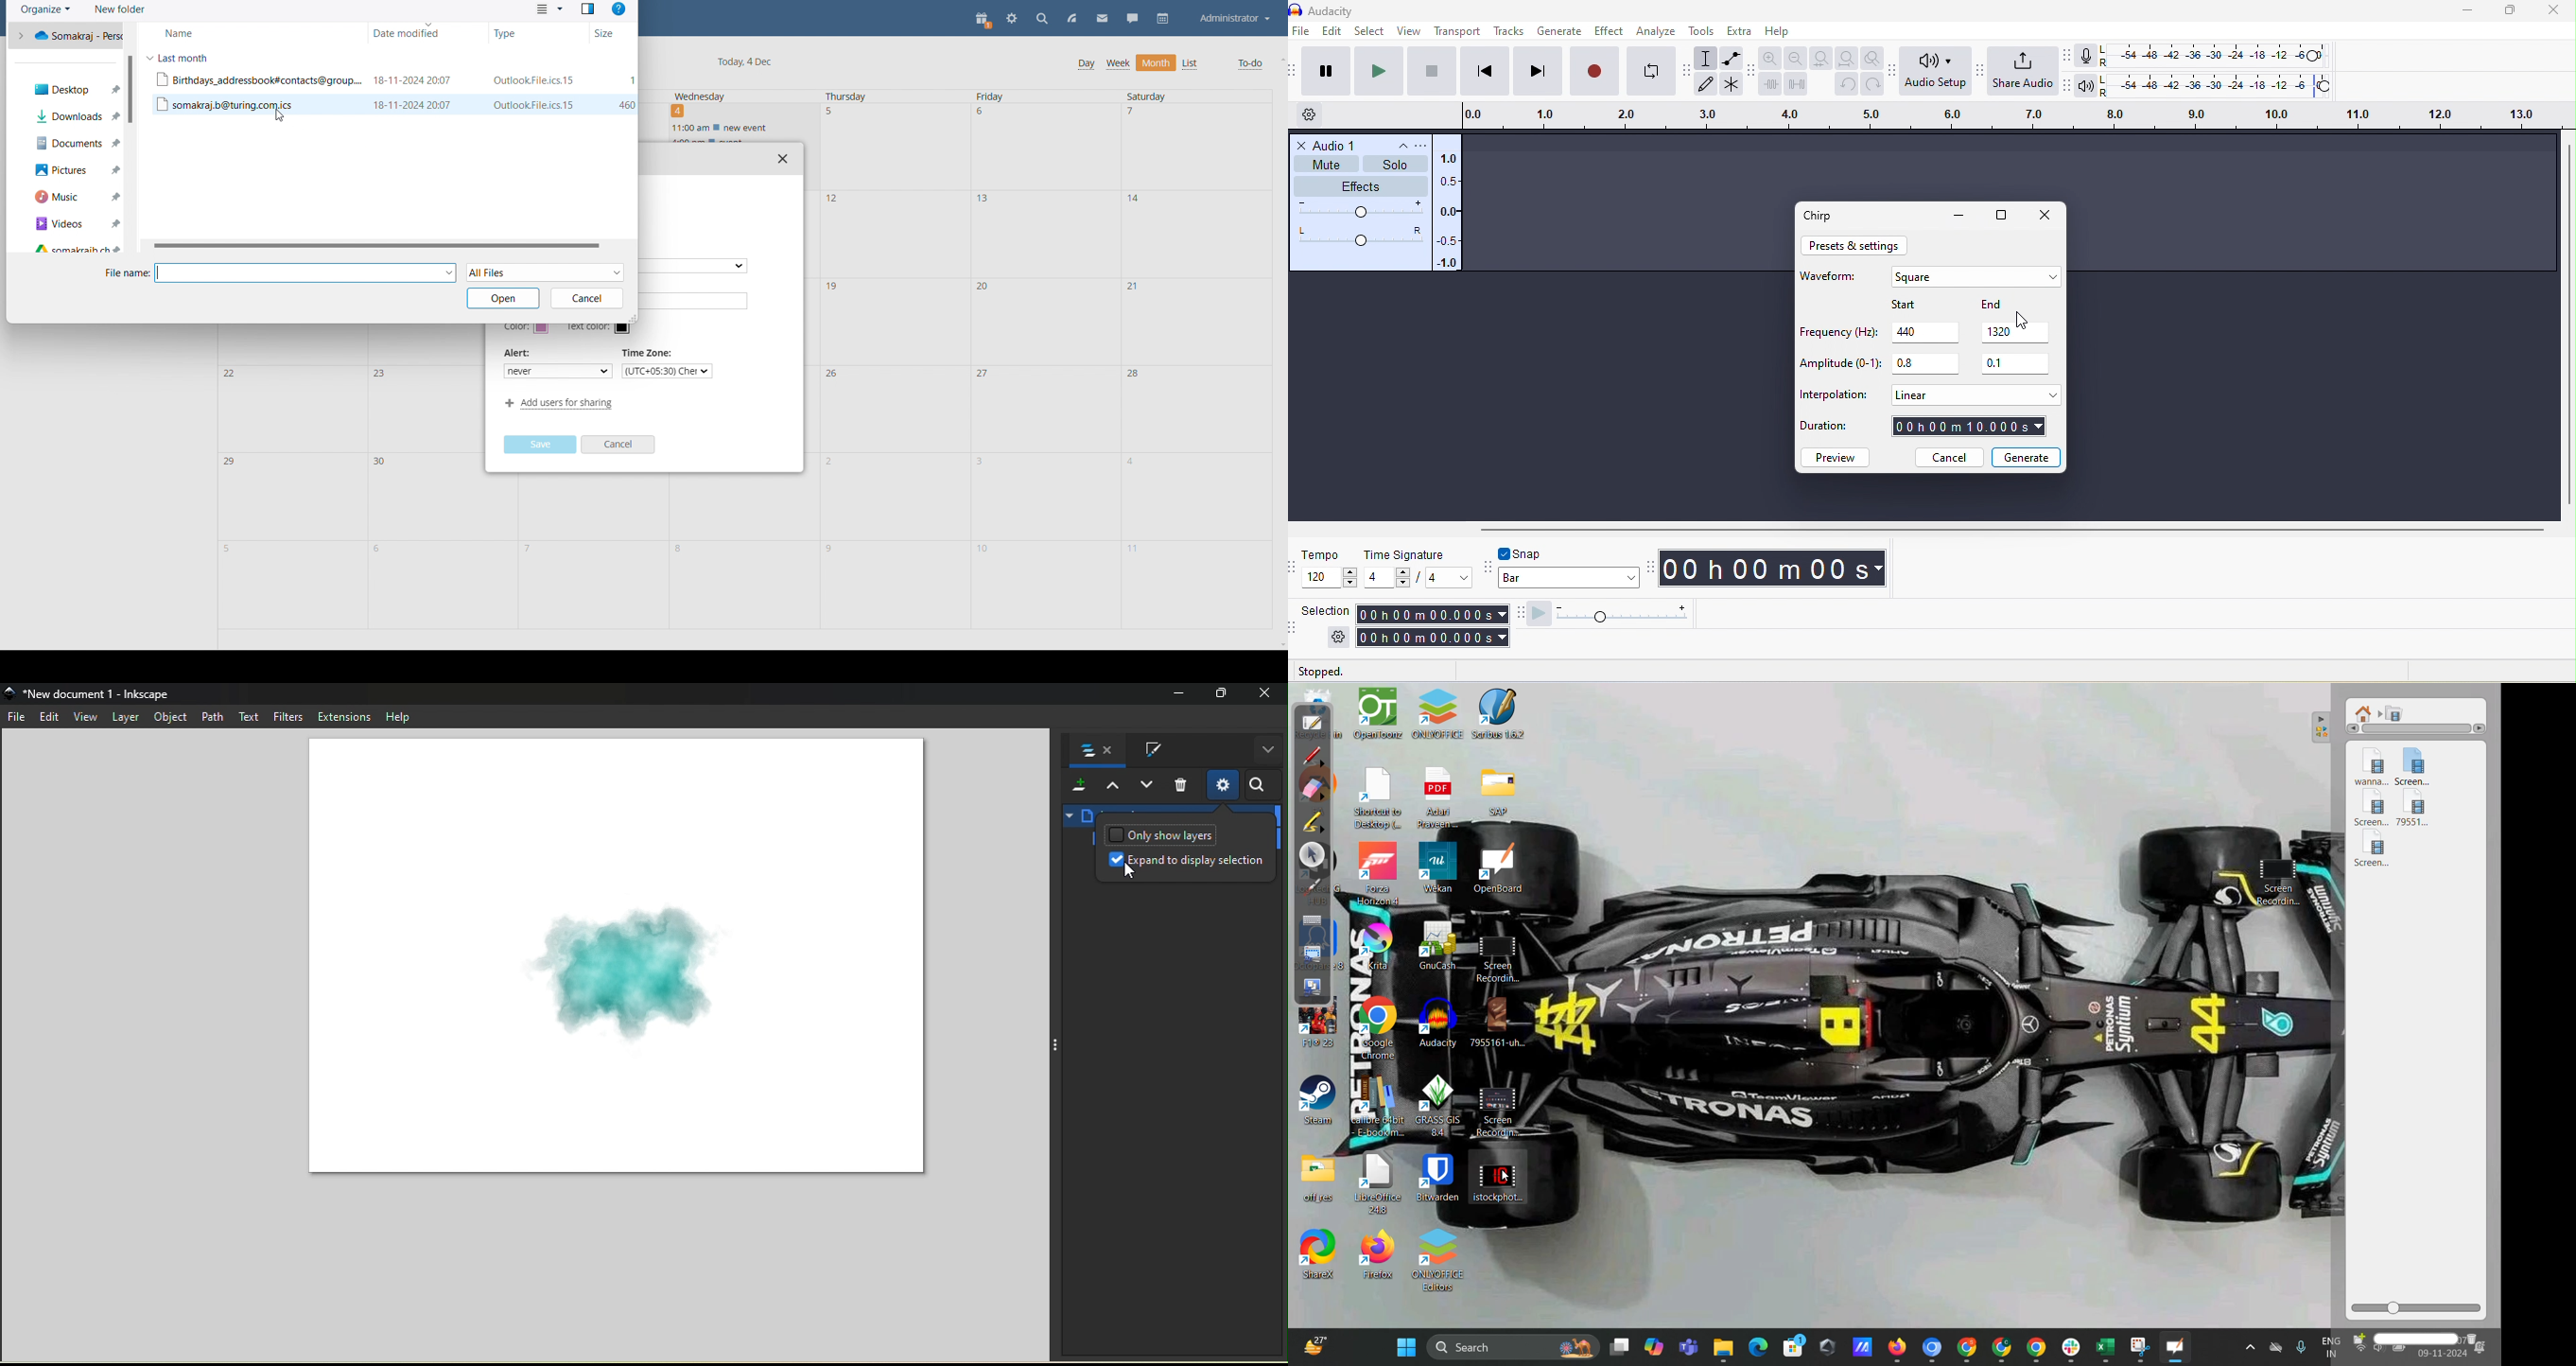 This screenshot has height=1372, width=2576. What do you see at coordinates (11, 693) in the screenshot?
I see `app icon` at bounding box center [11, 693].